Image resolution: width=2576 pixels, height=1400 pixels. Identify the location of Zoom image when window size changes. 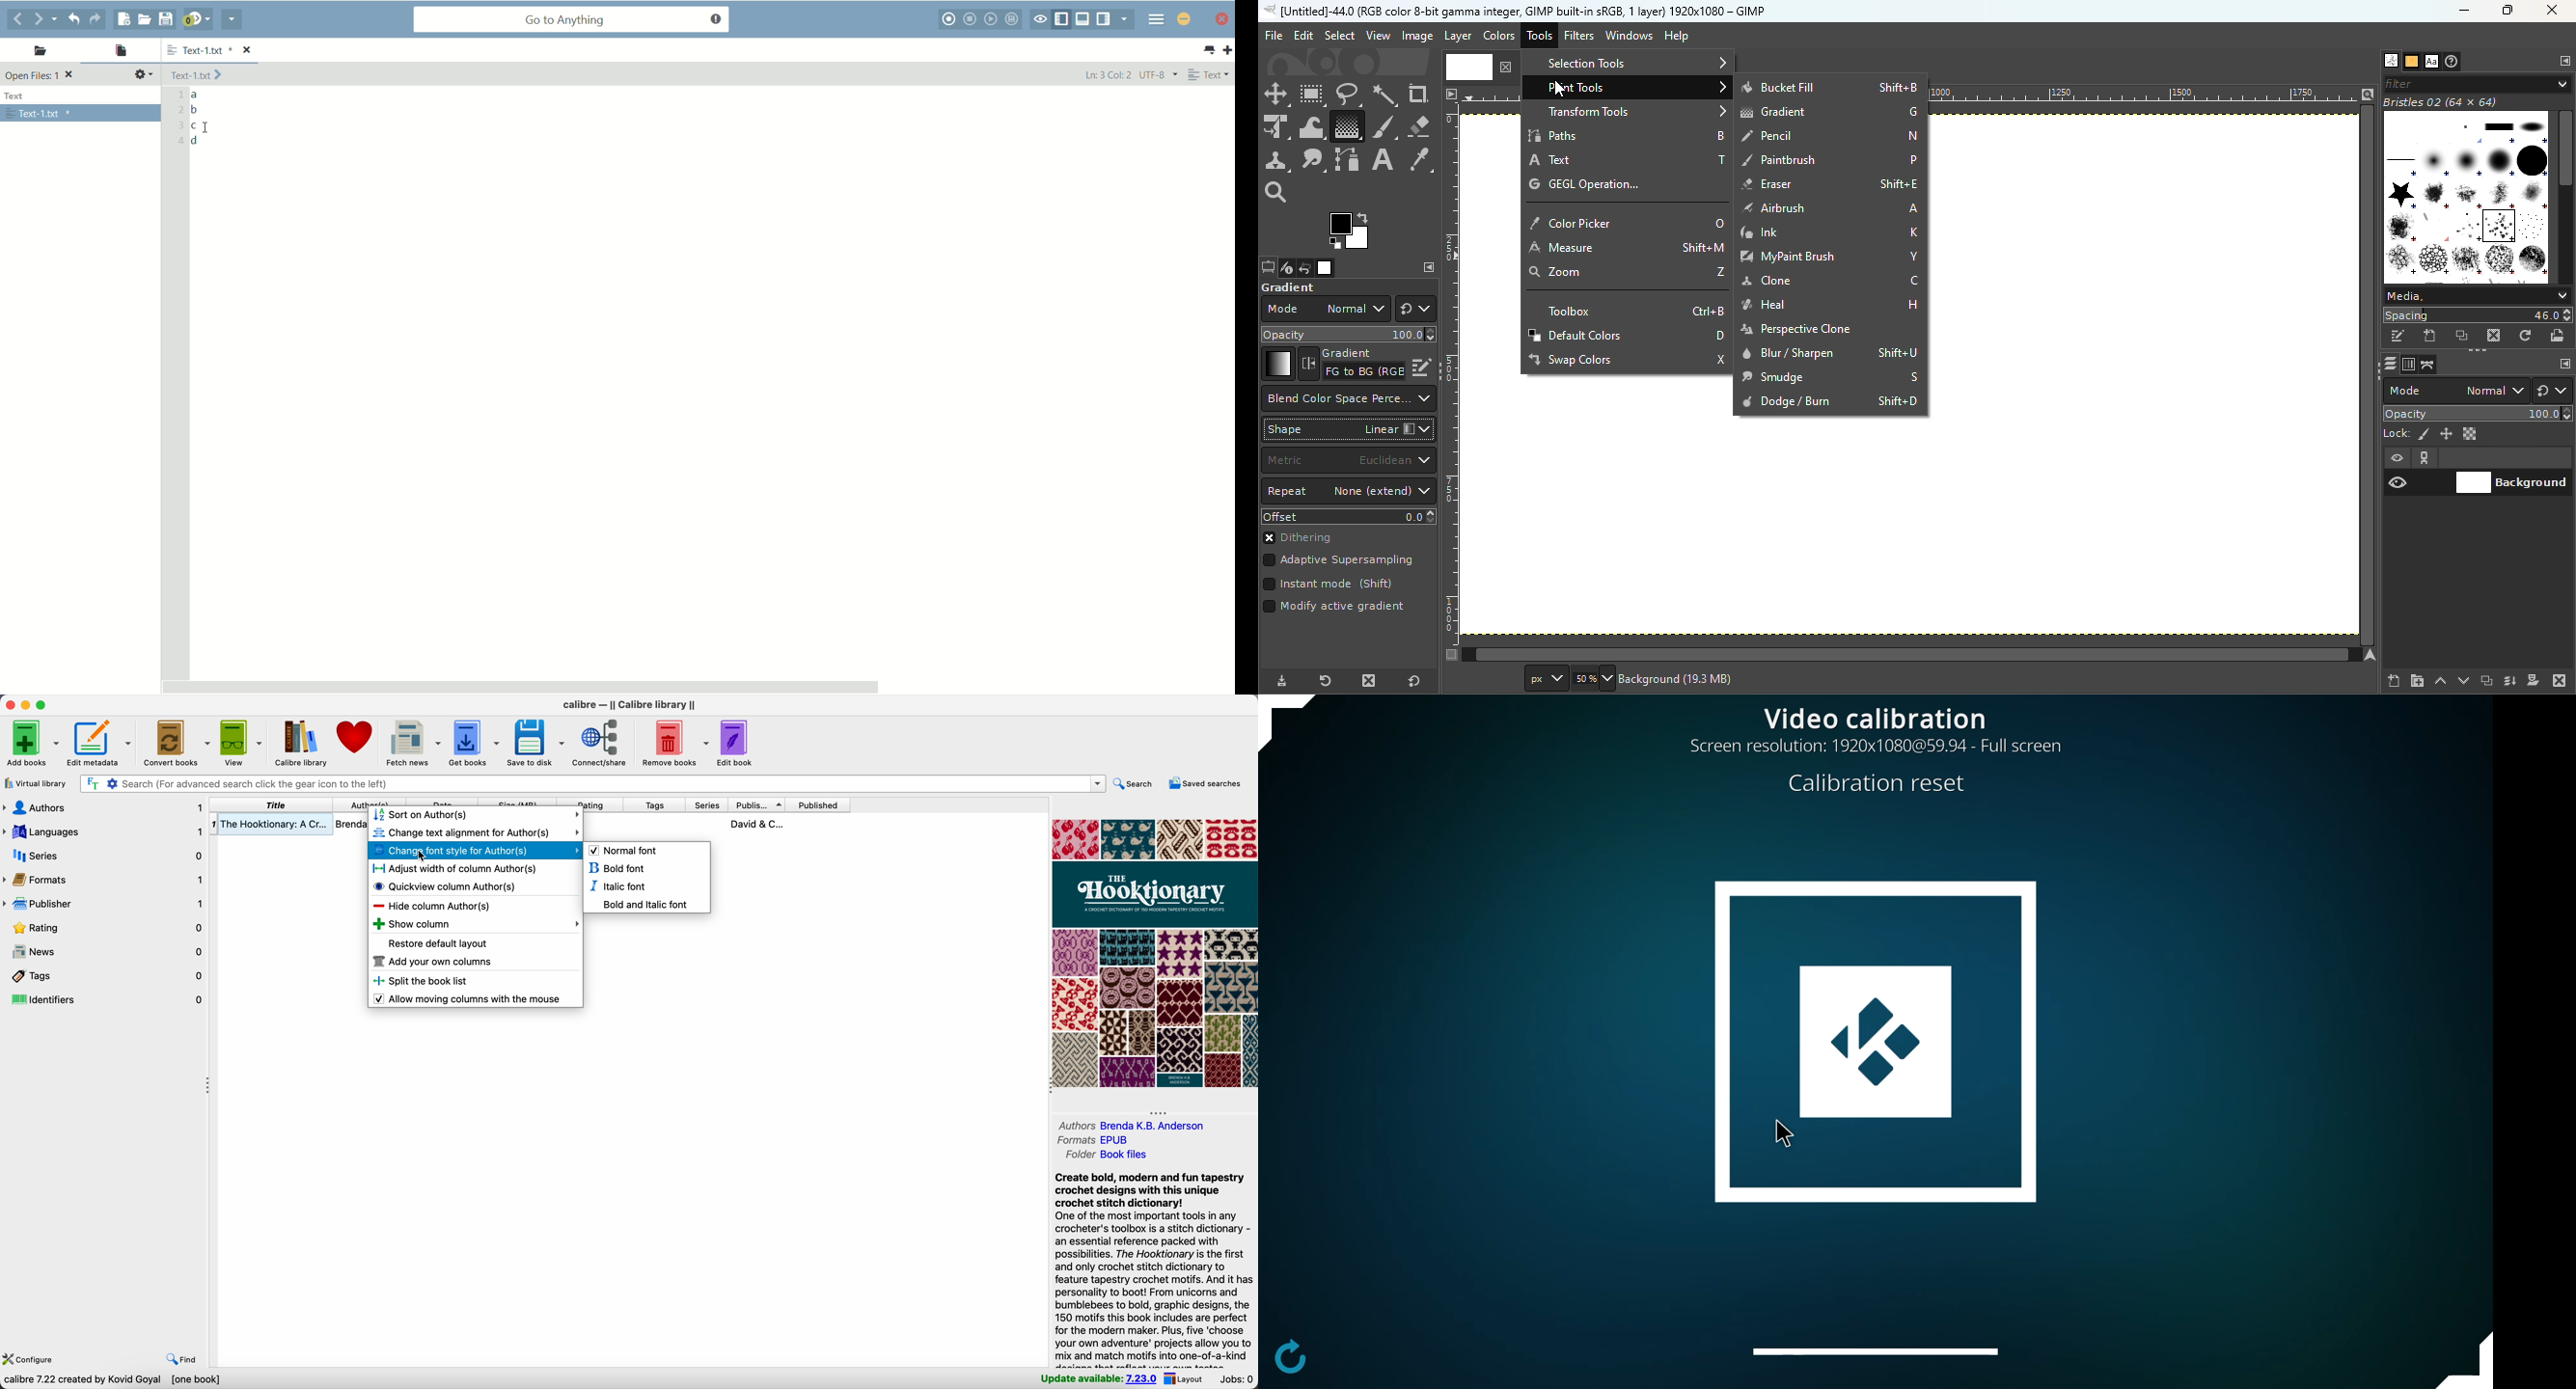
(2368, 94).